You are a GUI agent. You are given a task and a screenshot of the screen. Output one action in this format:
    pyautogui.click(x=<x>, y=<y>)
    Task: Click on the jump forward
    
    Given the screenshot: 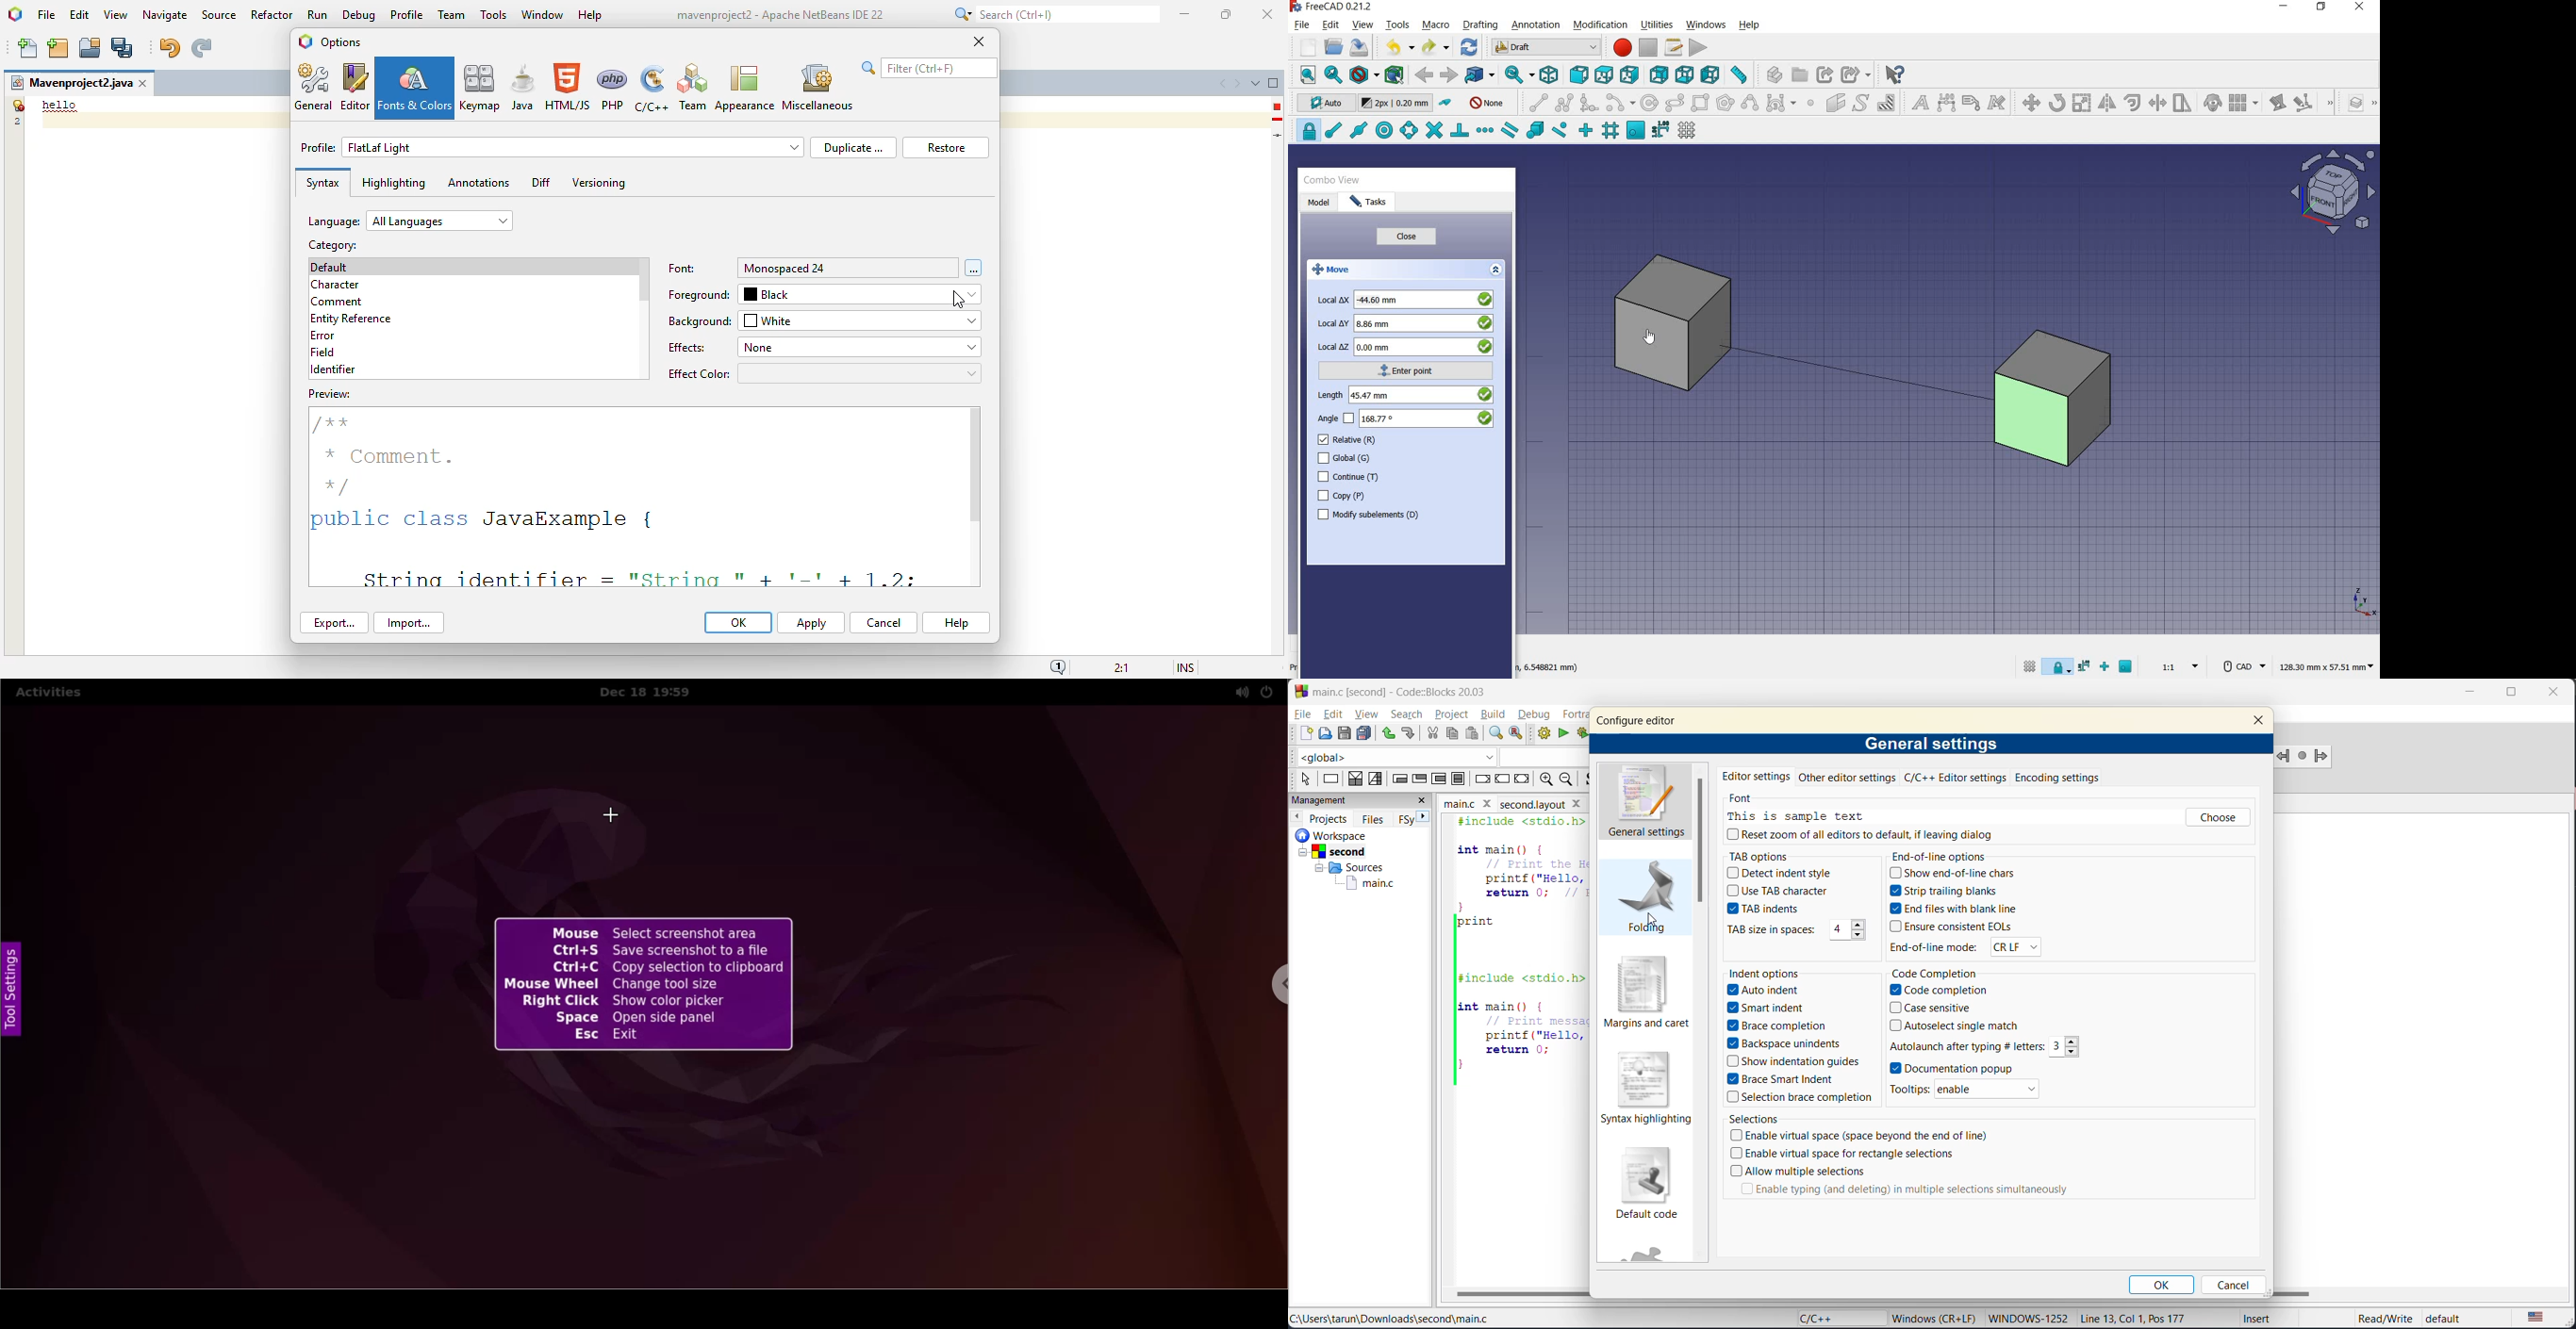 What is the action you would take?
    pyautogui.click(x=2325, y=756)
    